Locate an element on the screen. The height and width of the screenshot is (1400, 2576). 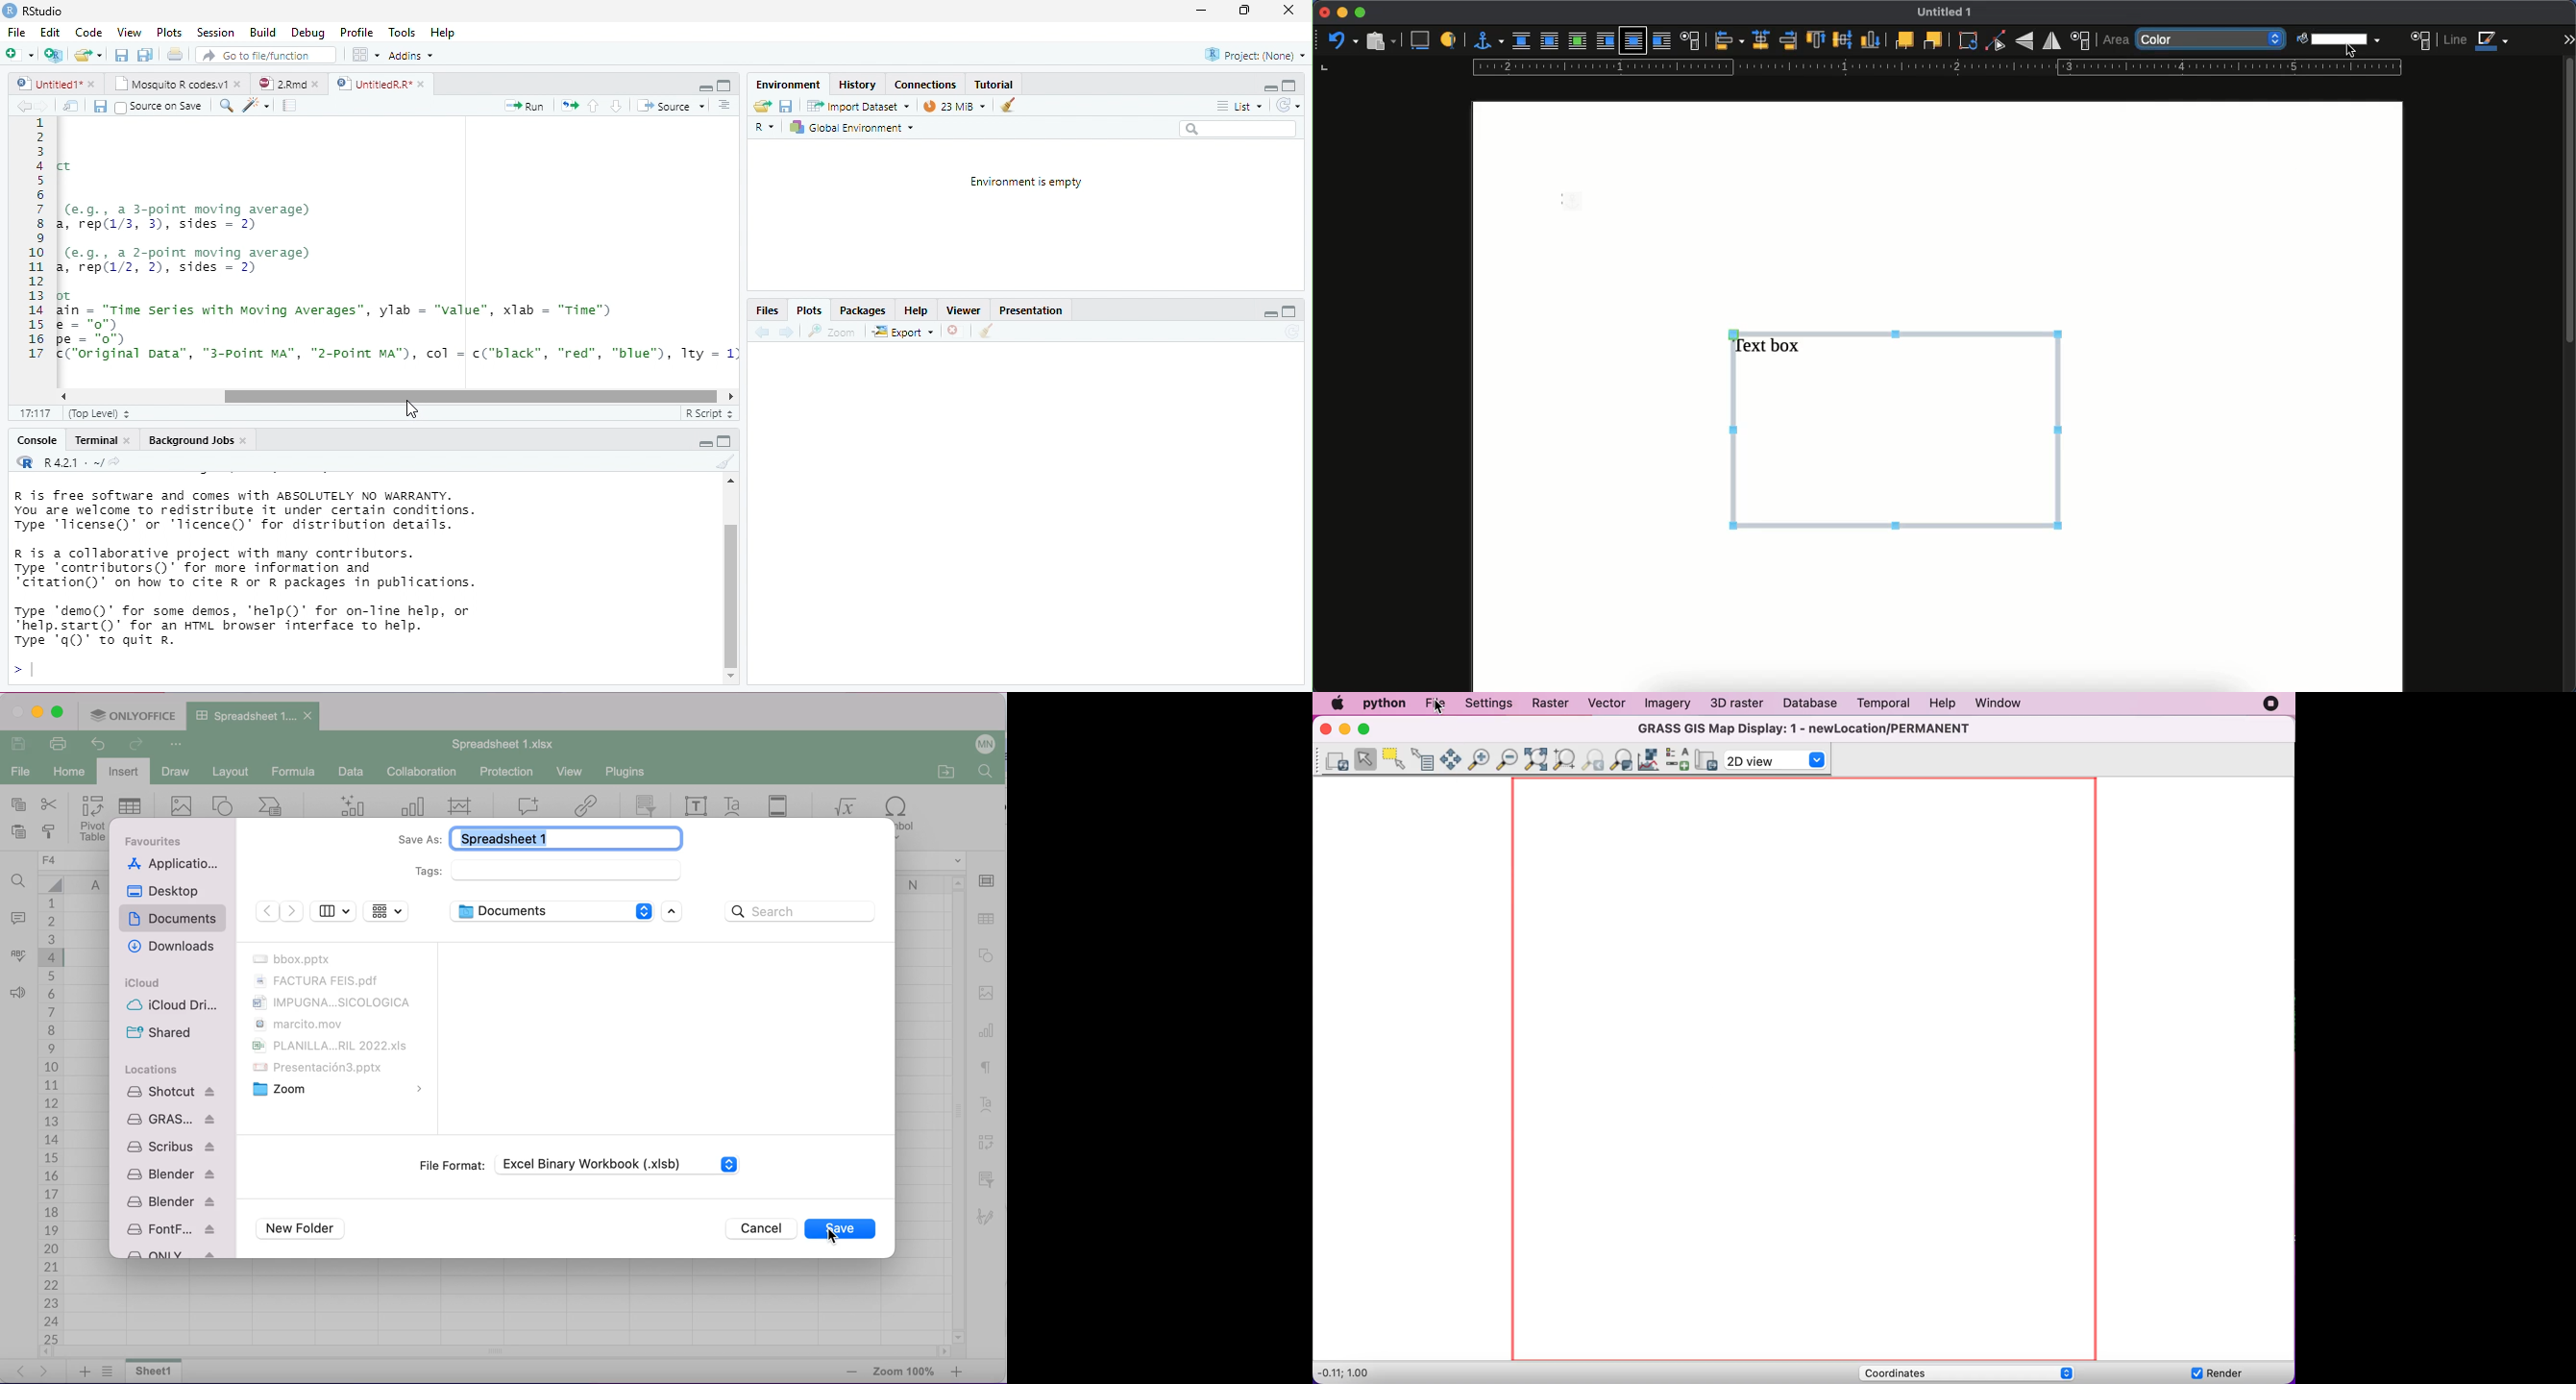
Tools is located at coordinates (403, 32).